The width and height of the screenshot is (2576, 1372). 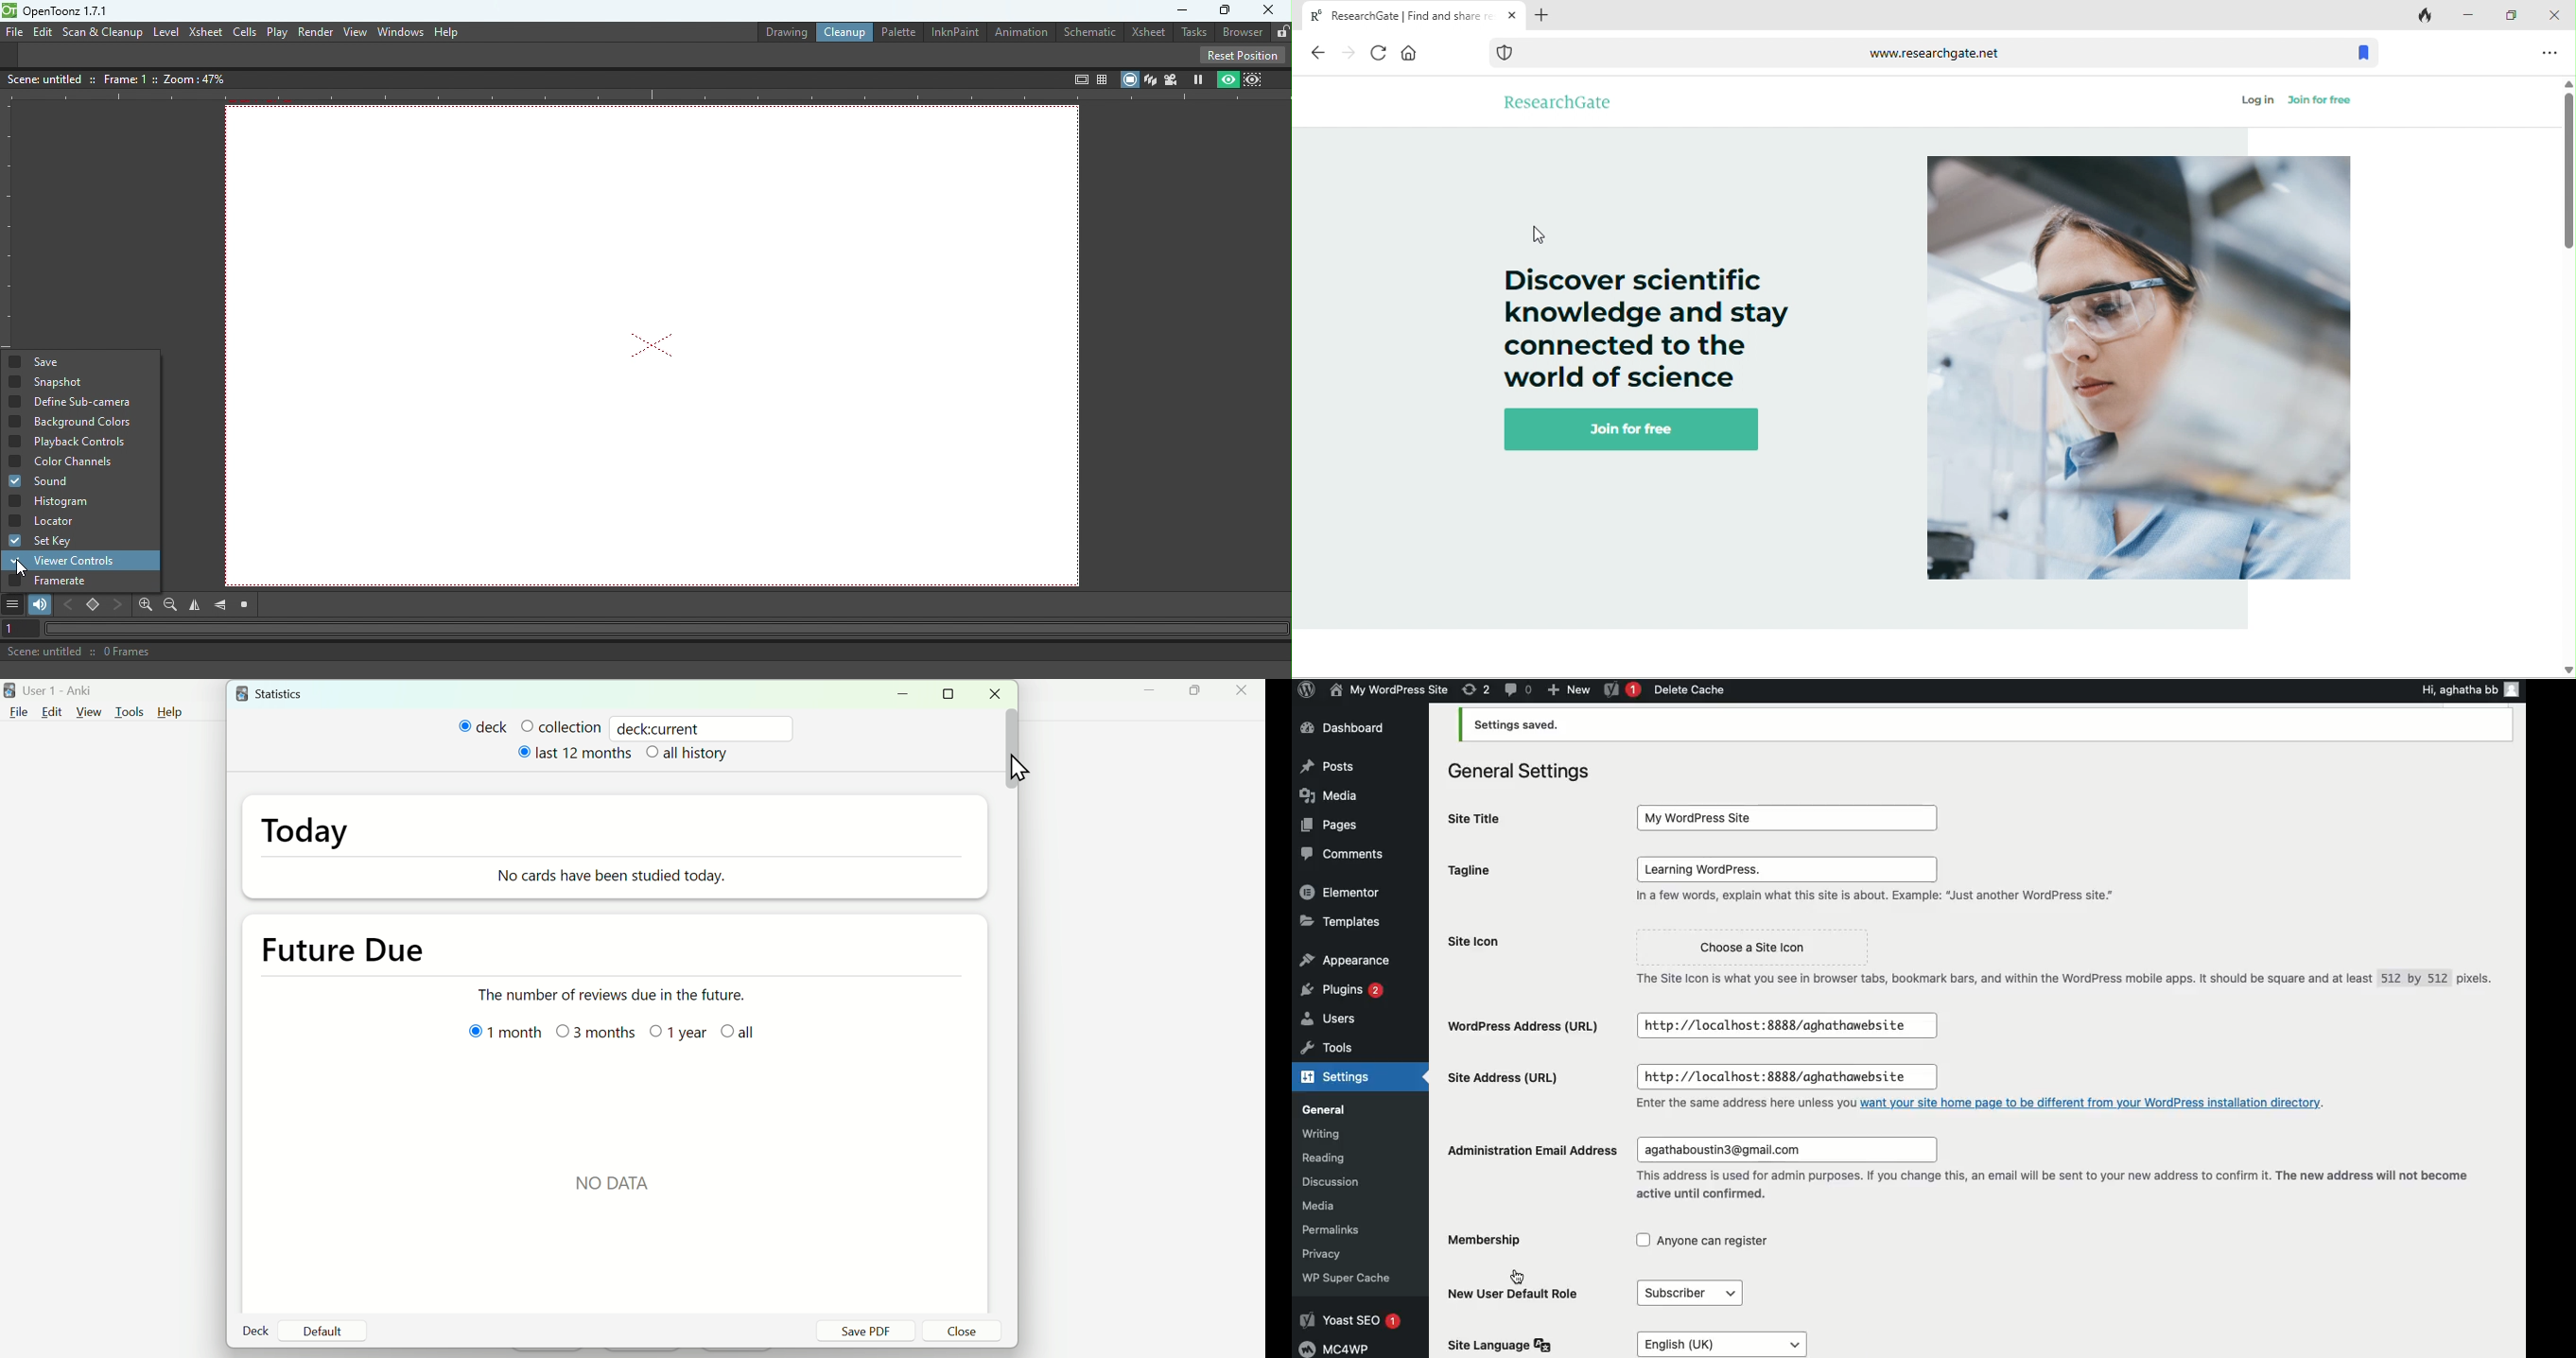 What do you see at coordinates (560, 726) in the screenshot?
I see `collection` at bounding box center [560, 726].